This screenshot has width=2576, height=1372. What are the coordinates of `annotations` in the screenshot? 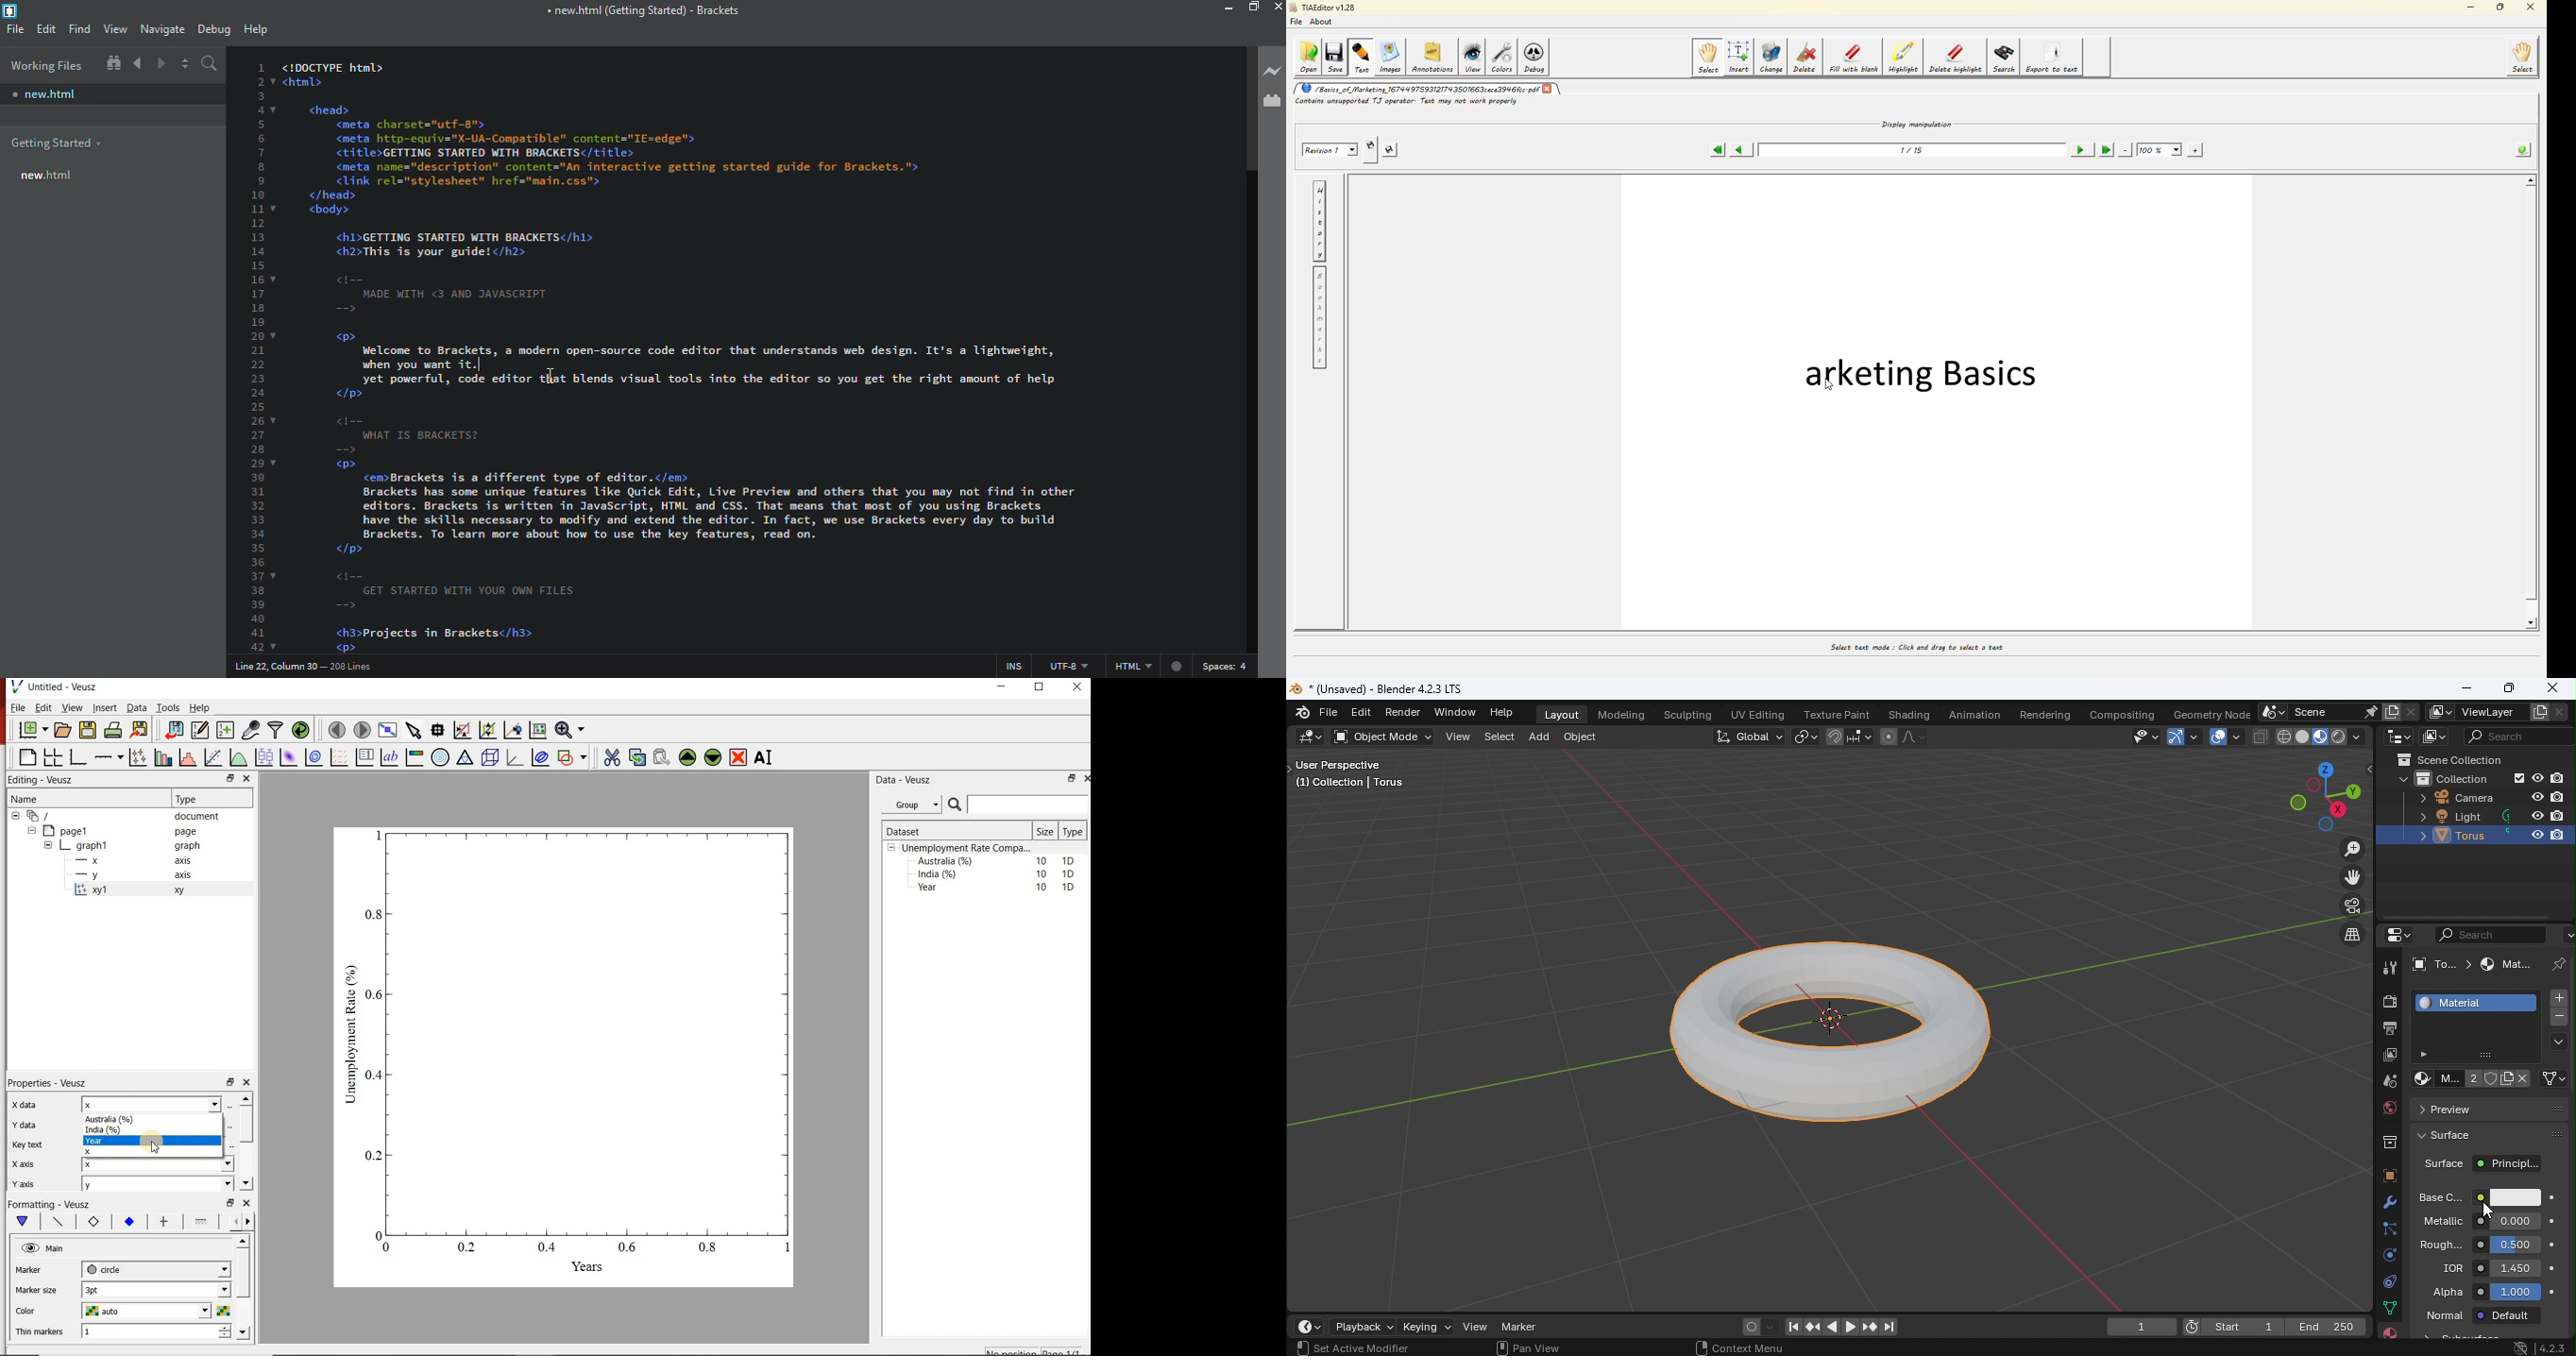 It's located at (1433, 57).